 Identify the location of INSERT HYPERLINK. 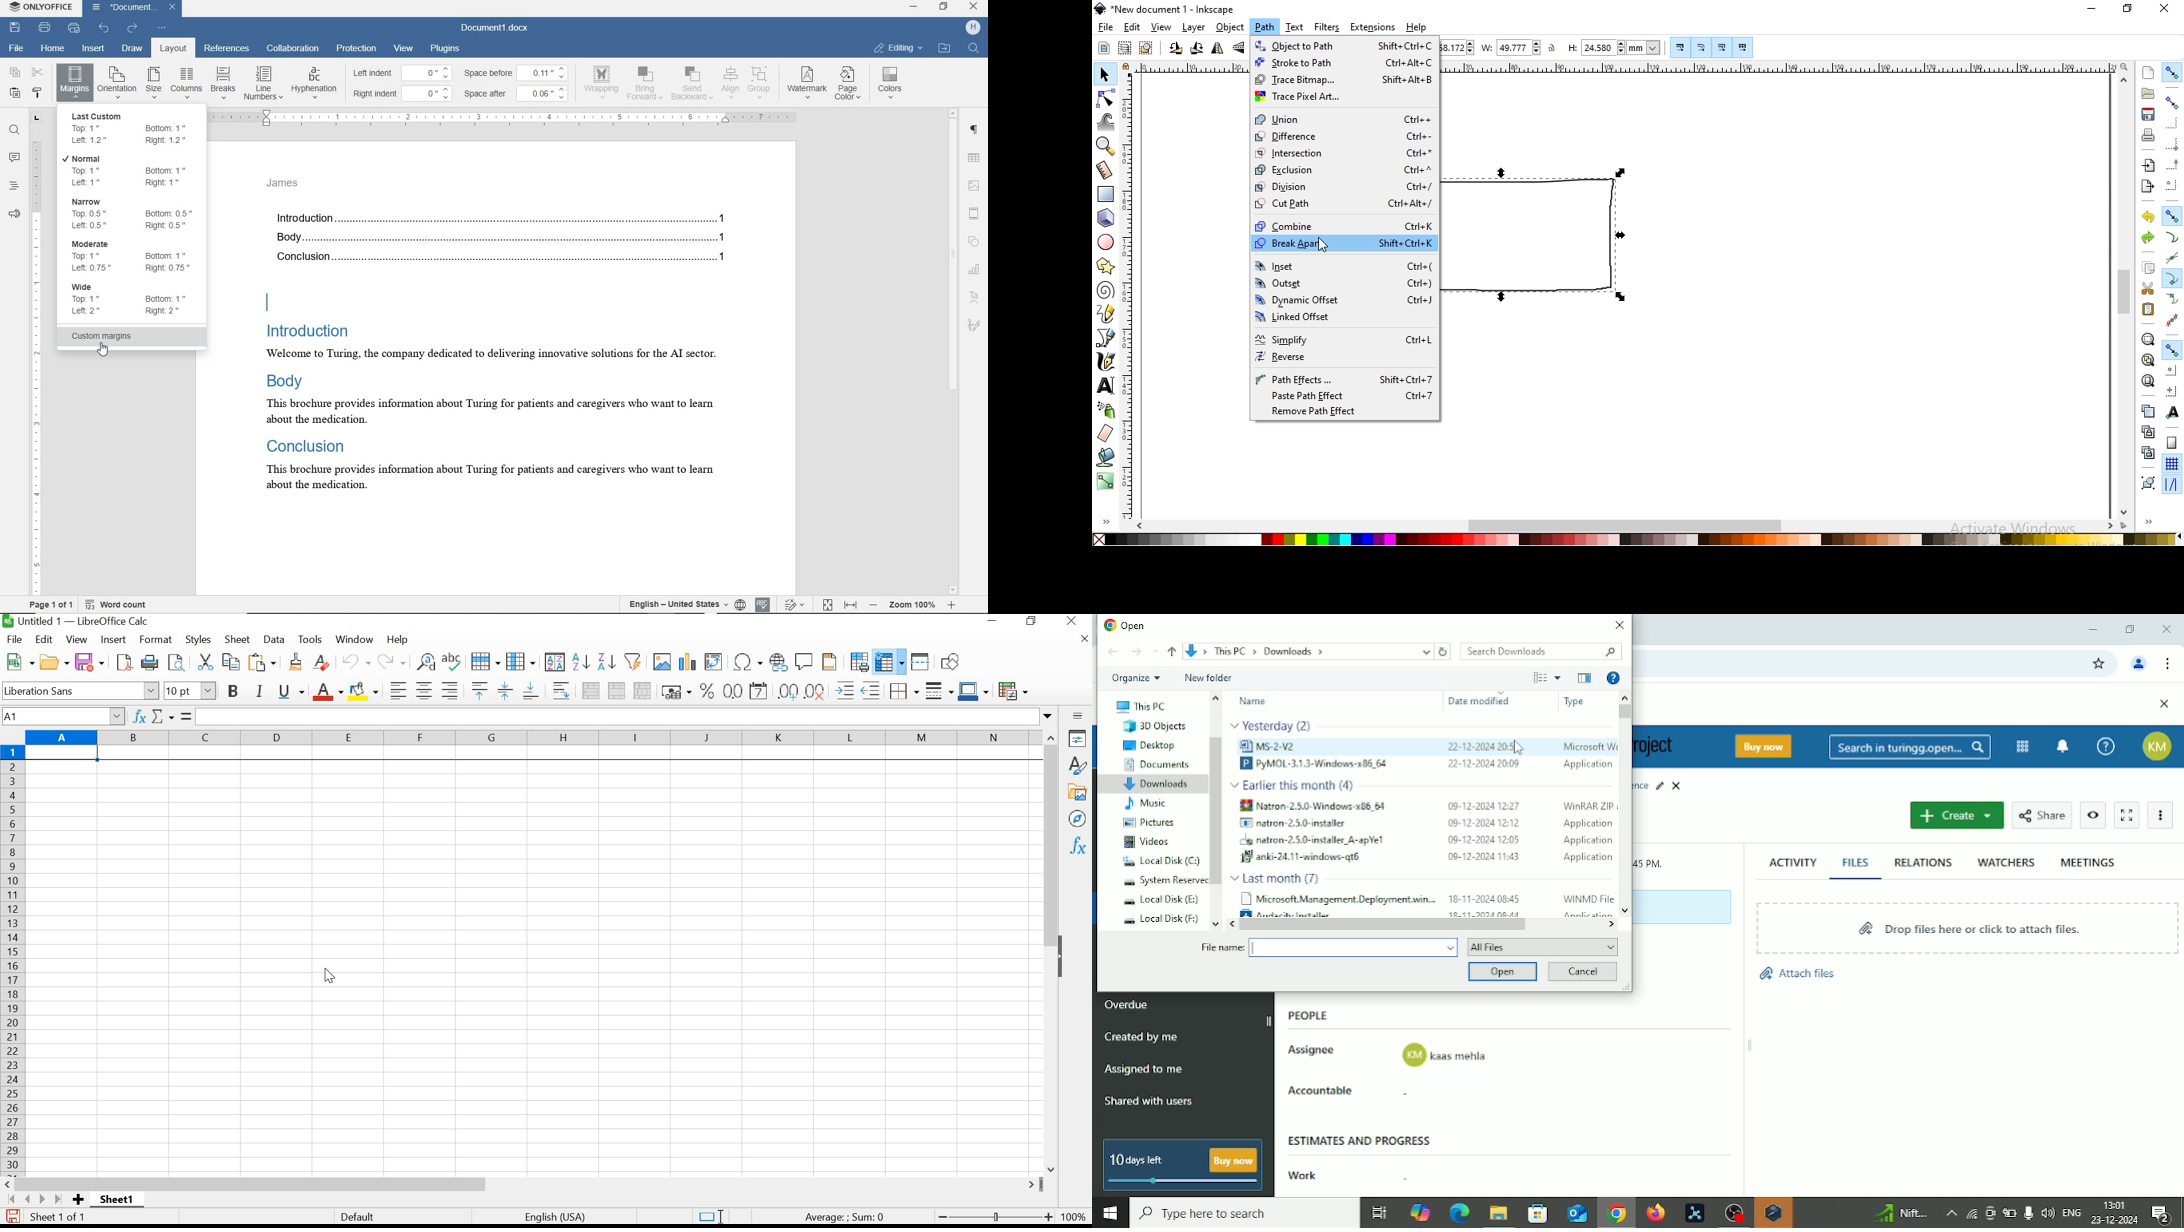
(779, 662).